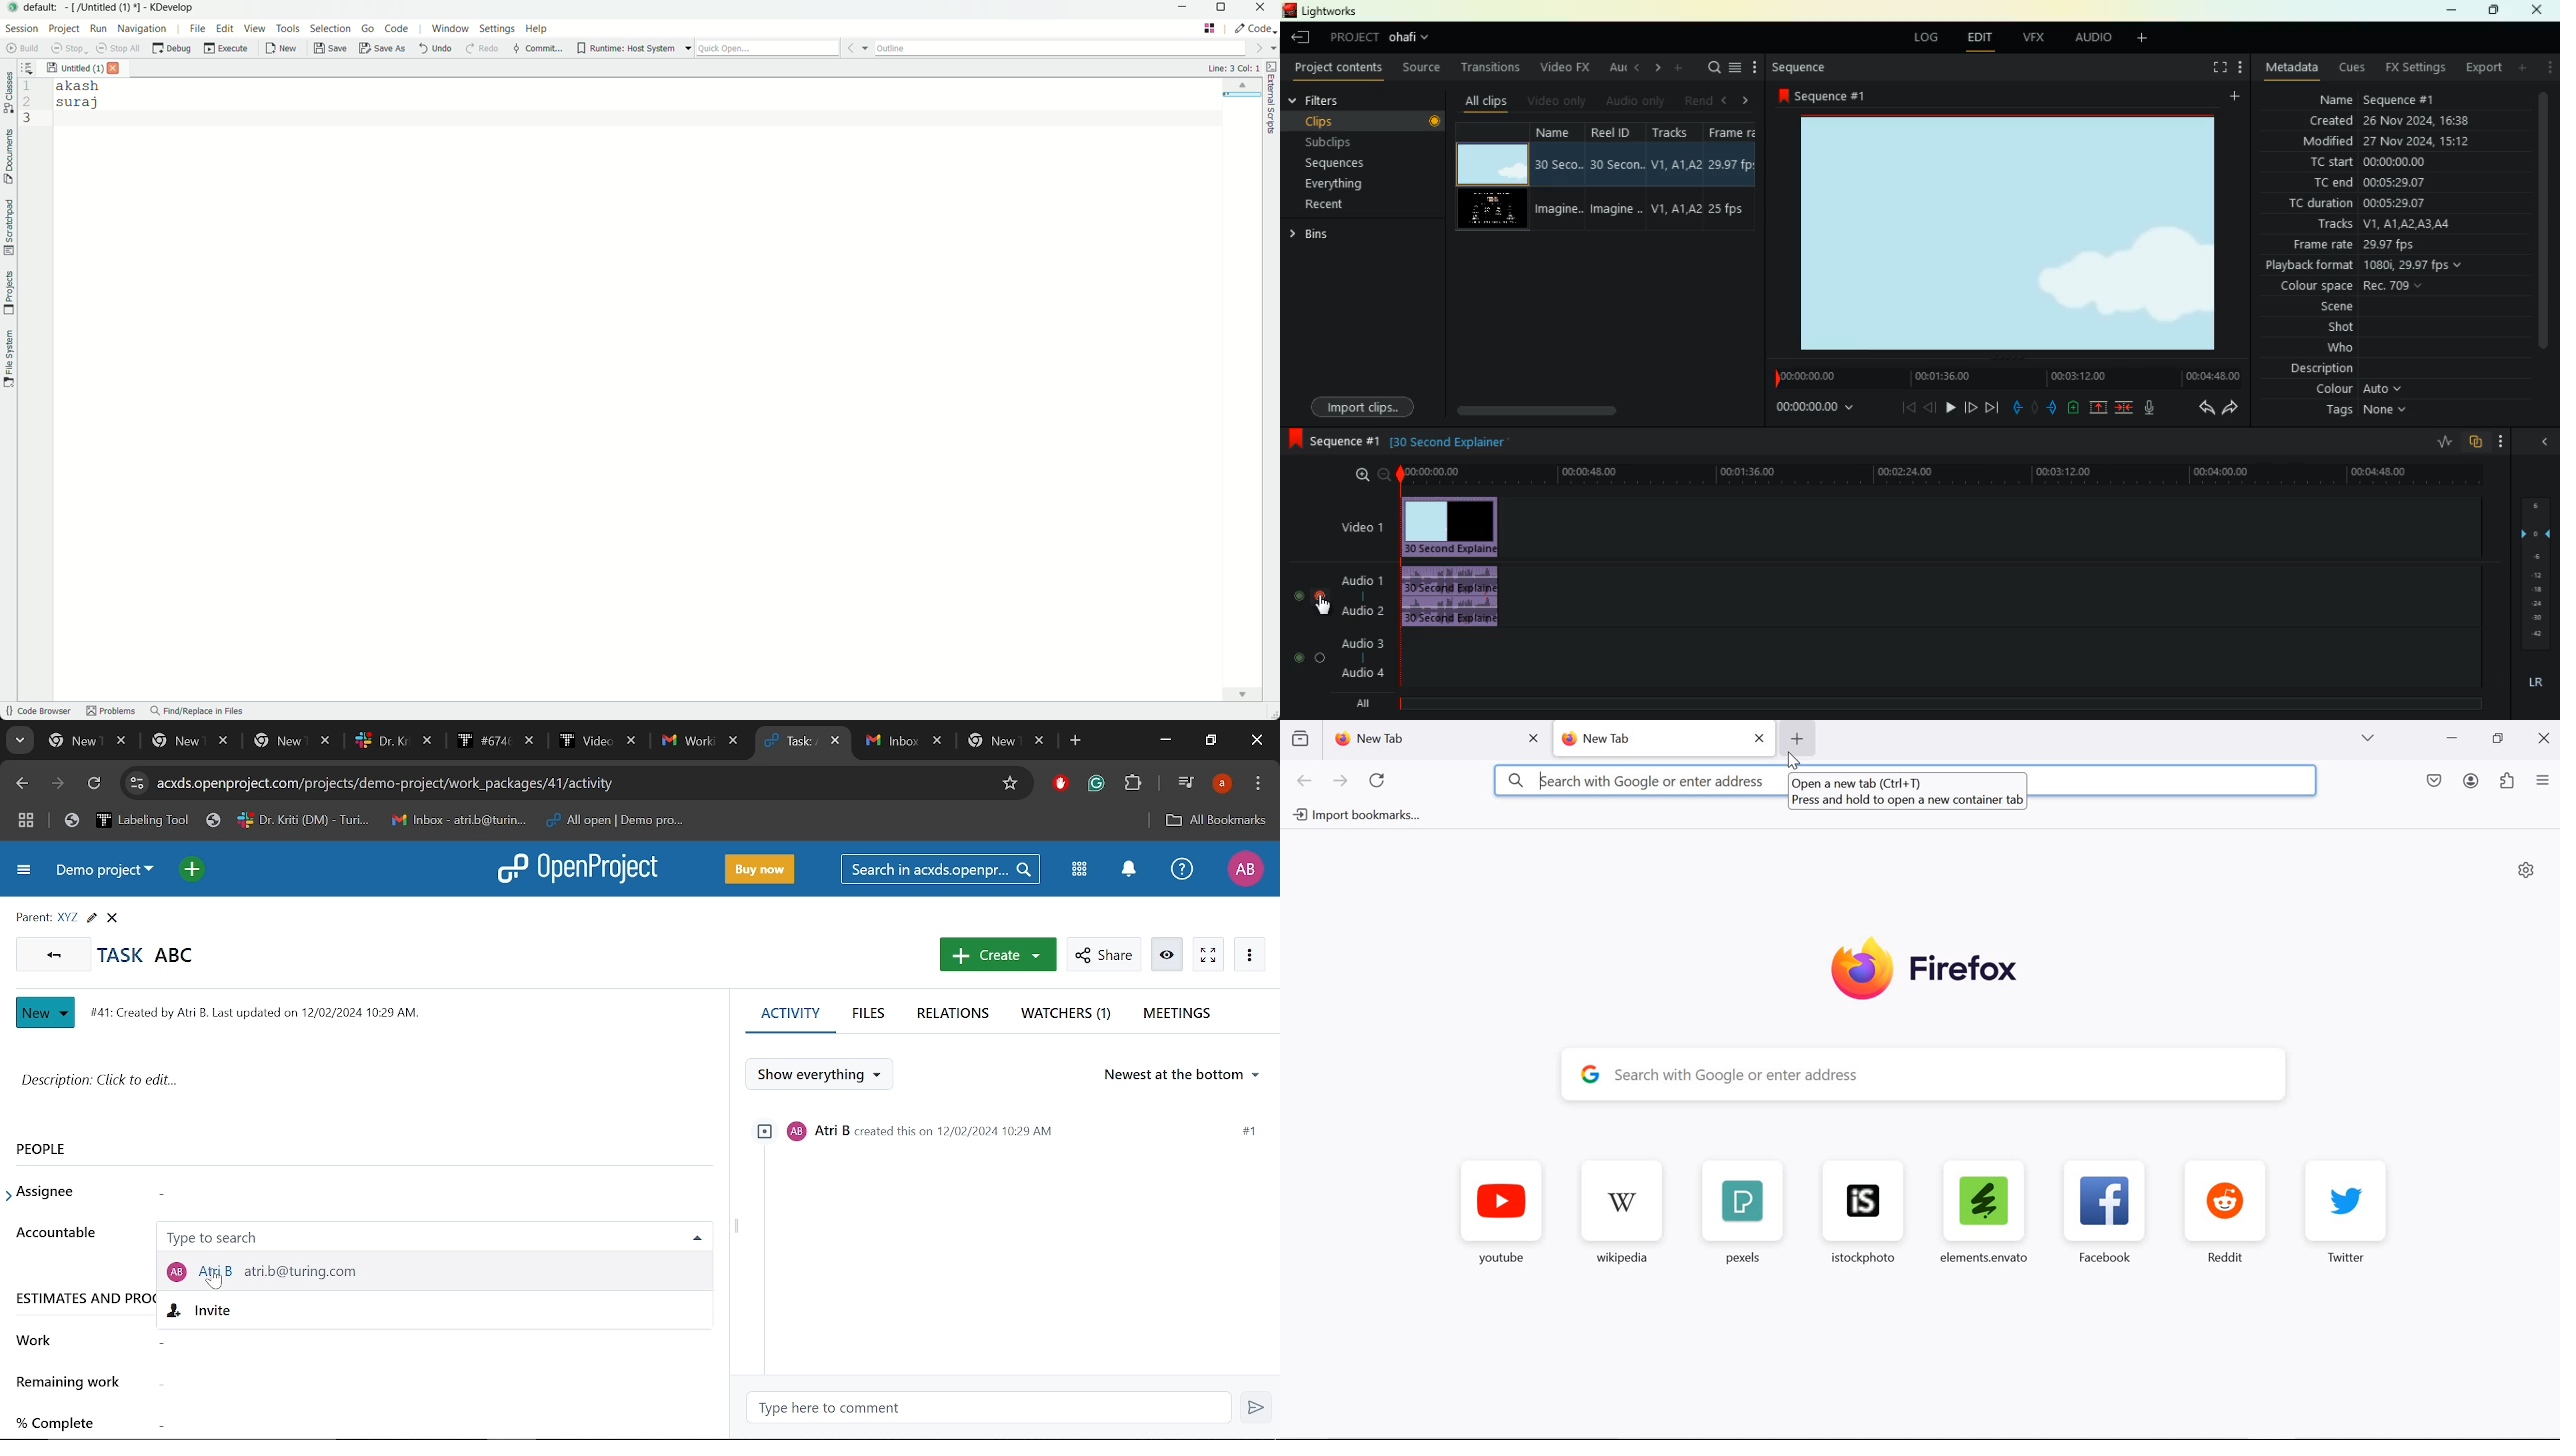 The width and height of the screenshot is (2576, 1456). What do you see at coordinates (2383, 204) in the screenshot?
I see `tc duration` at bounding box center [2383, 204].